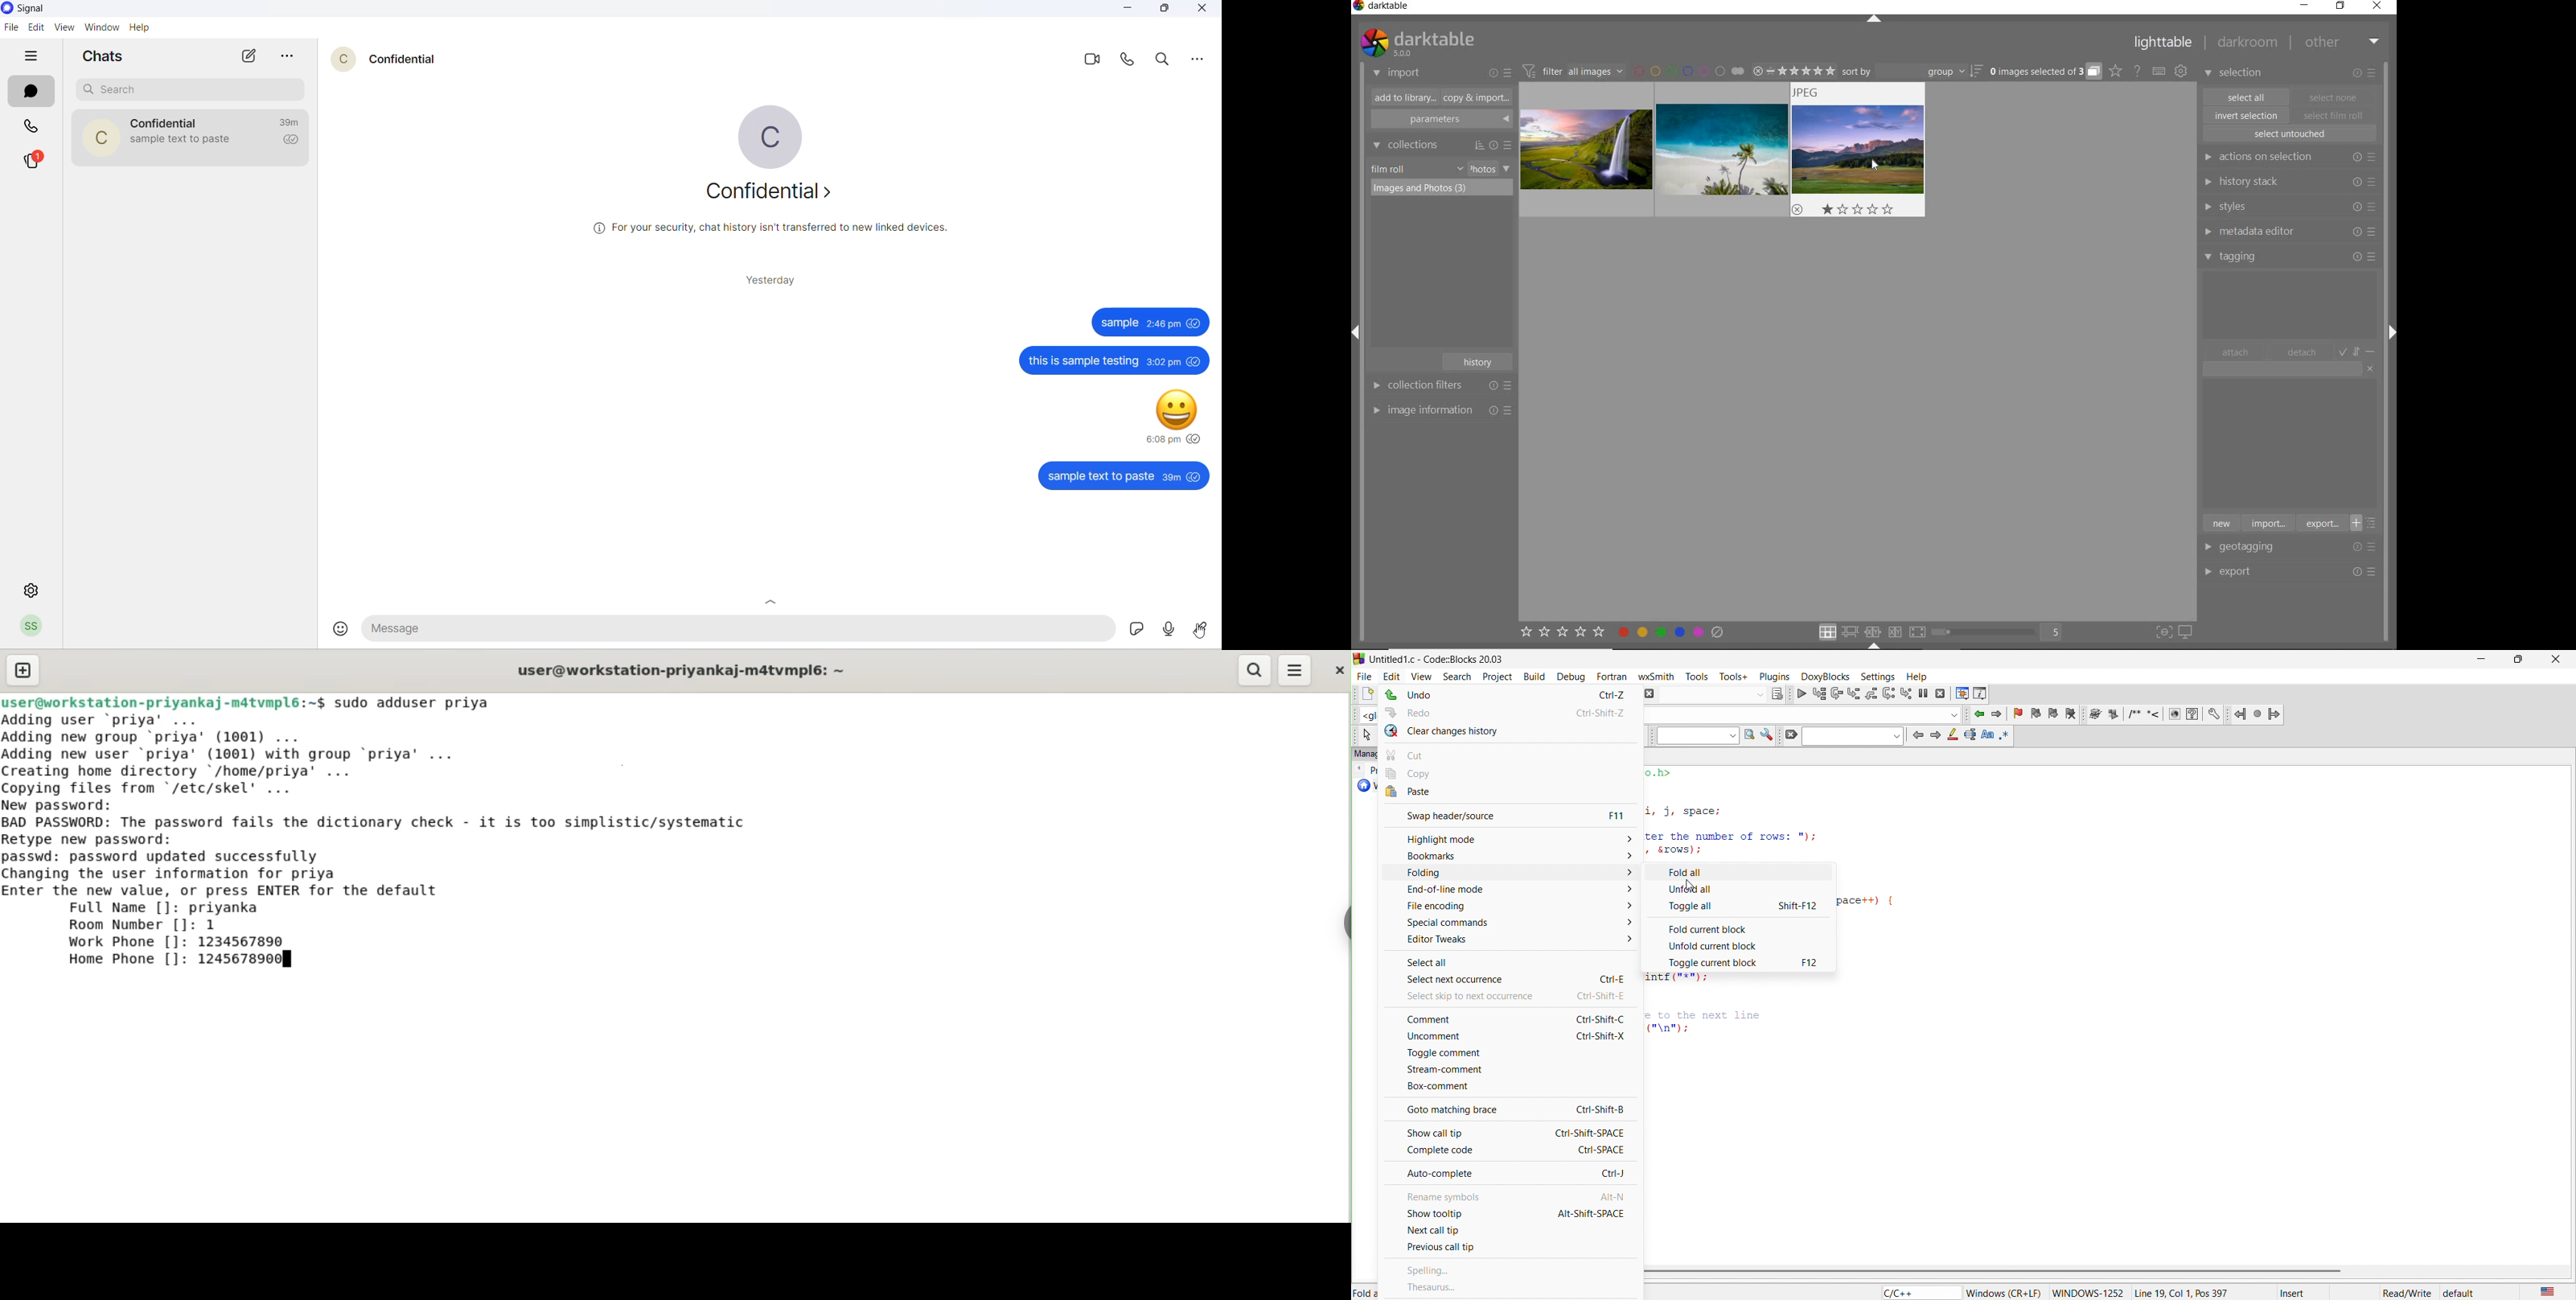 This screenshot has width=2576, height=1316. What do you see at coordinates (1836, 695) in the screenshot?
I see `next line` at bounding box center [1836, 695].